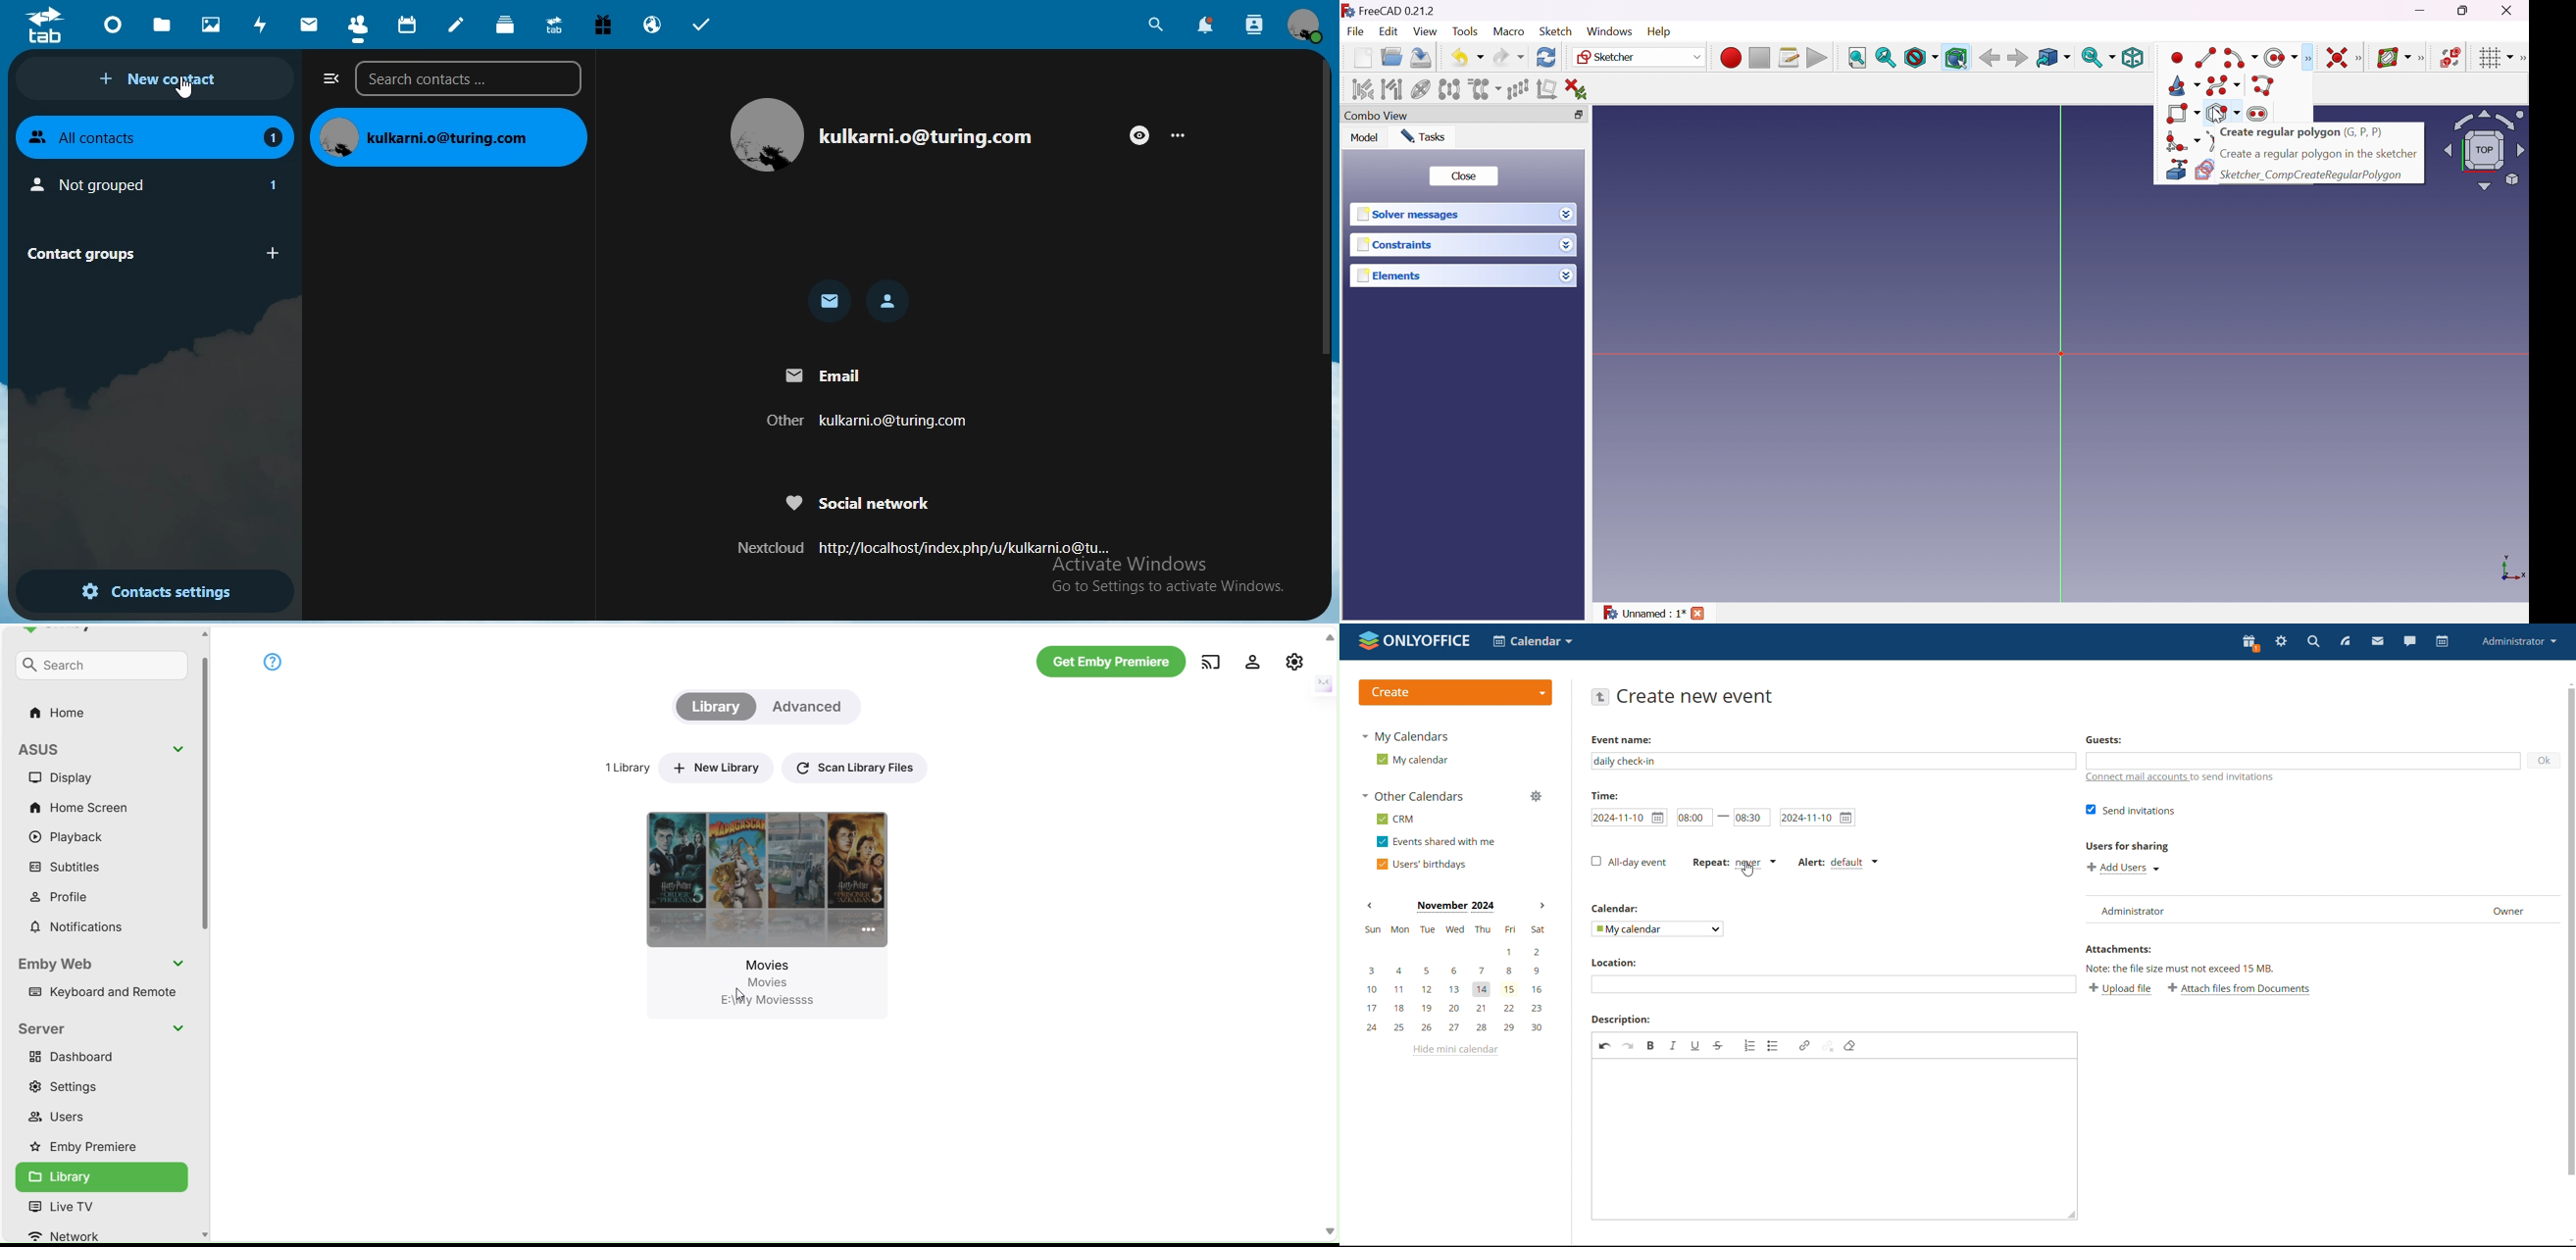 Image resolution: width=2576 pixels, height=1260 pixels. I want to click on my calendars, so click(1405, 736).